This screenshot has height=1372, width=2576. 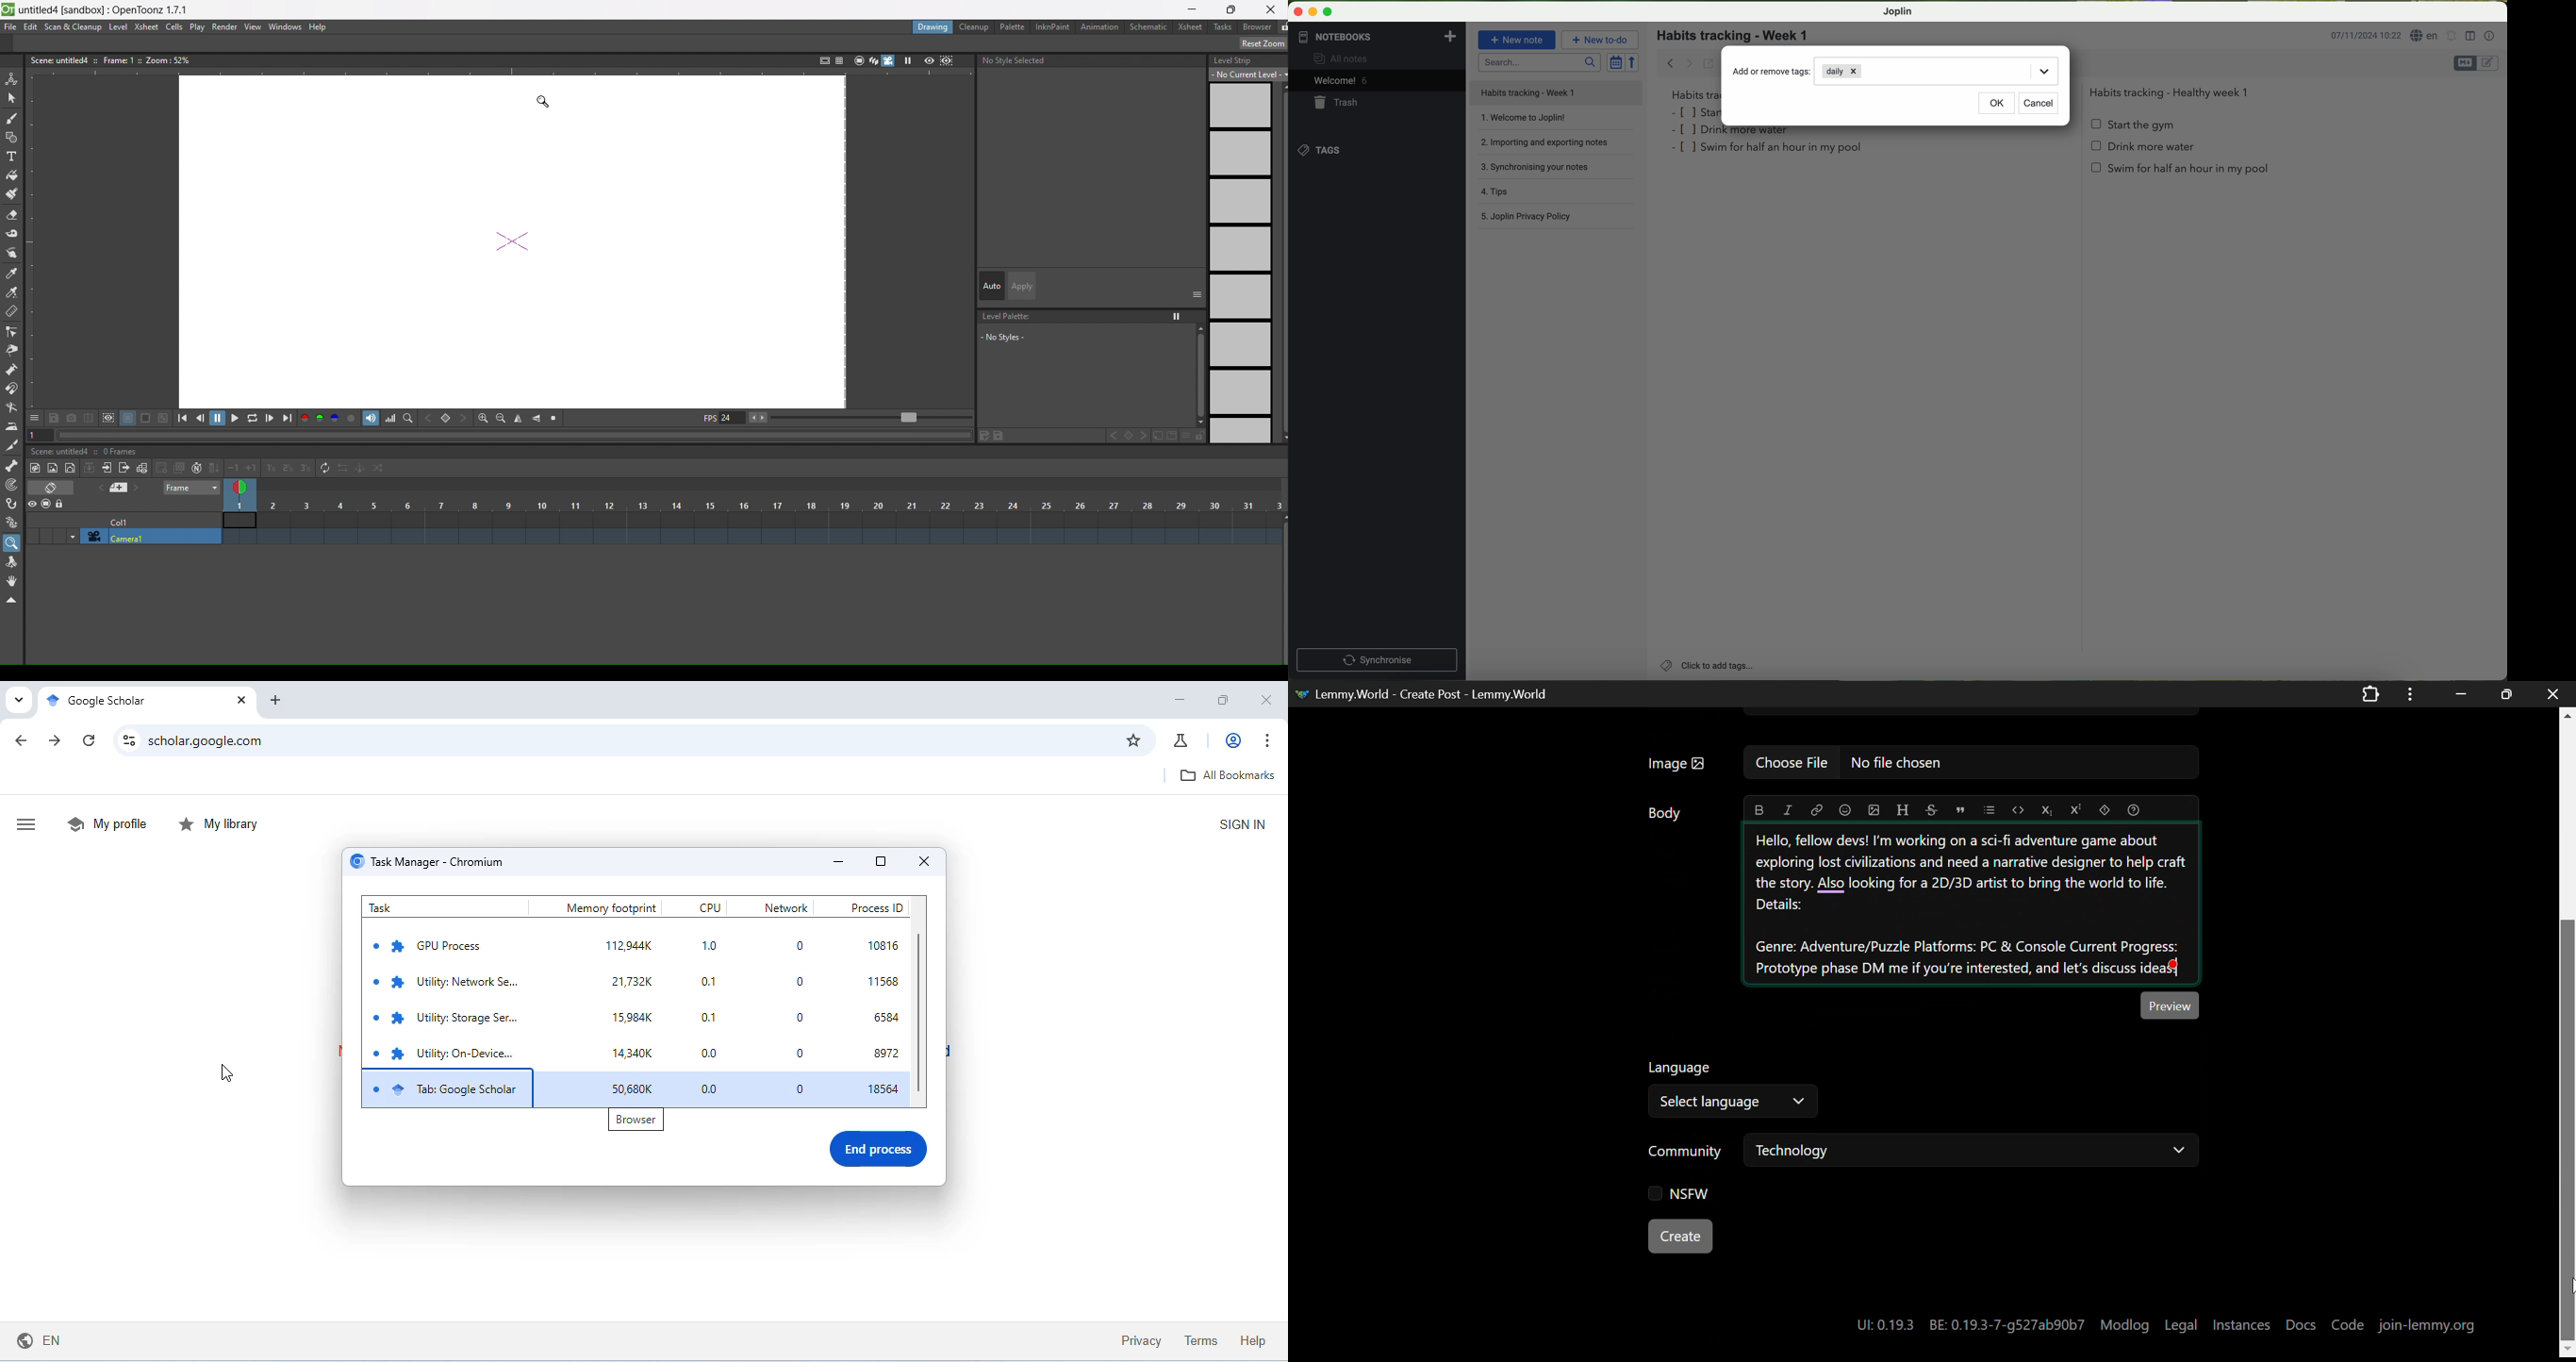 I want to click on search bar, so click(x=1538, y=62).